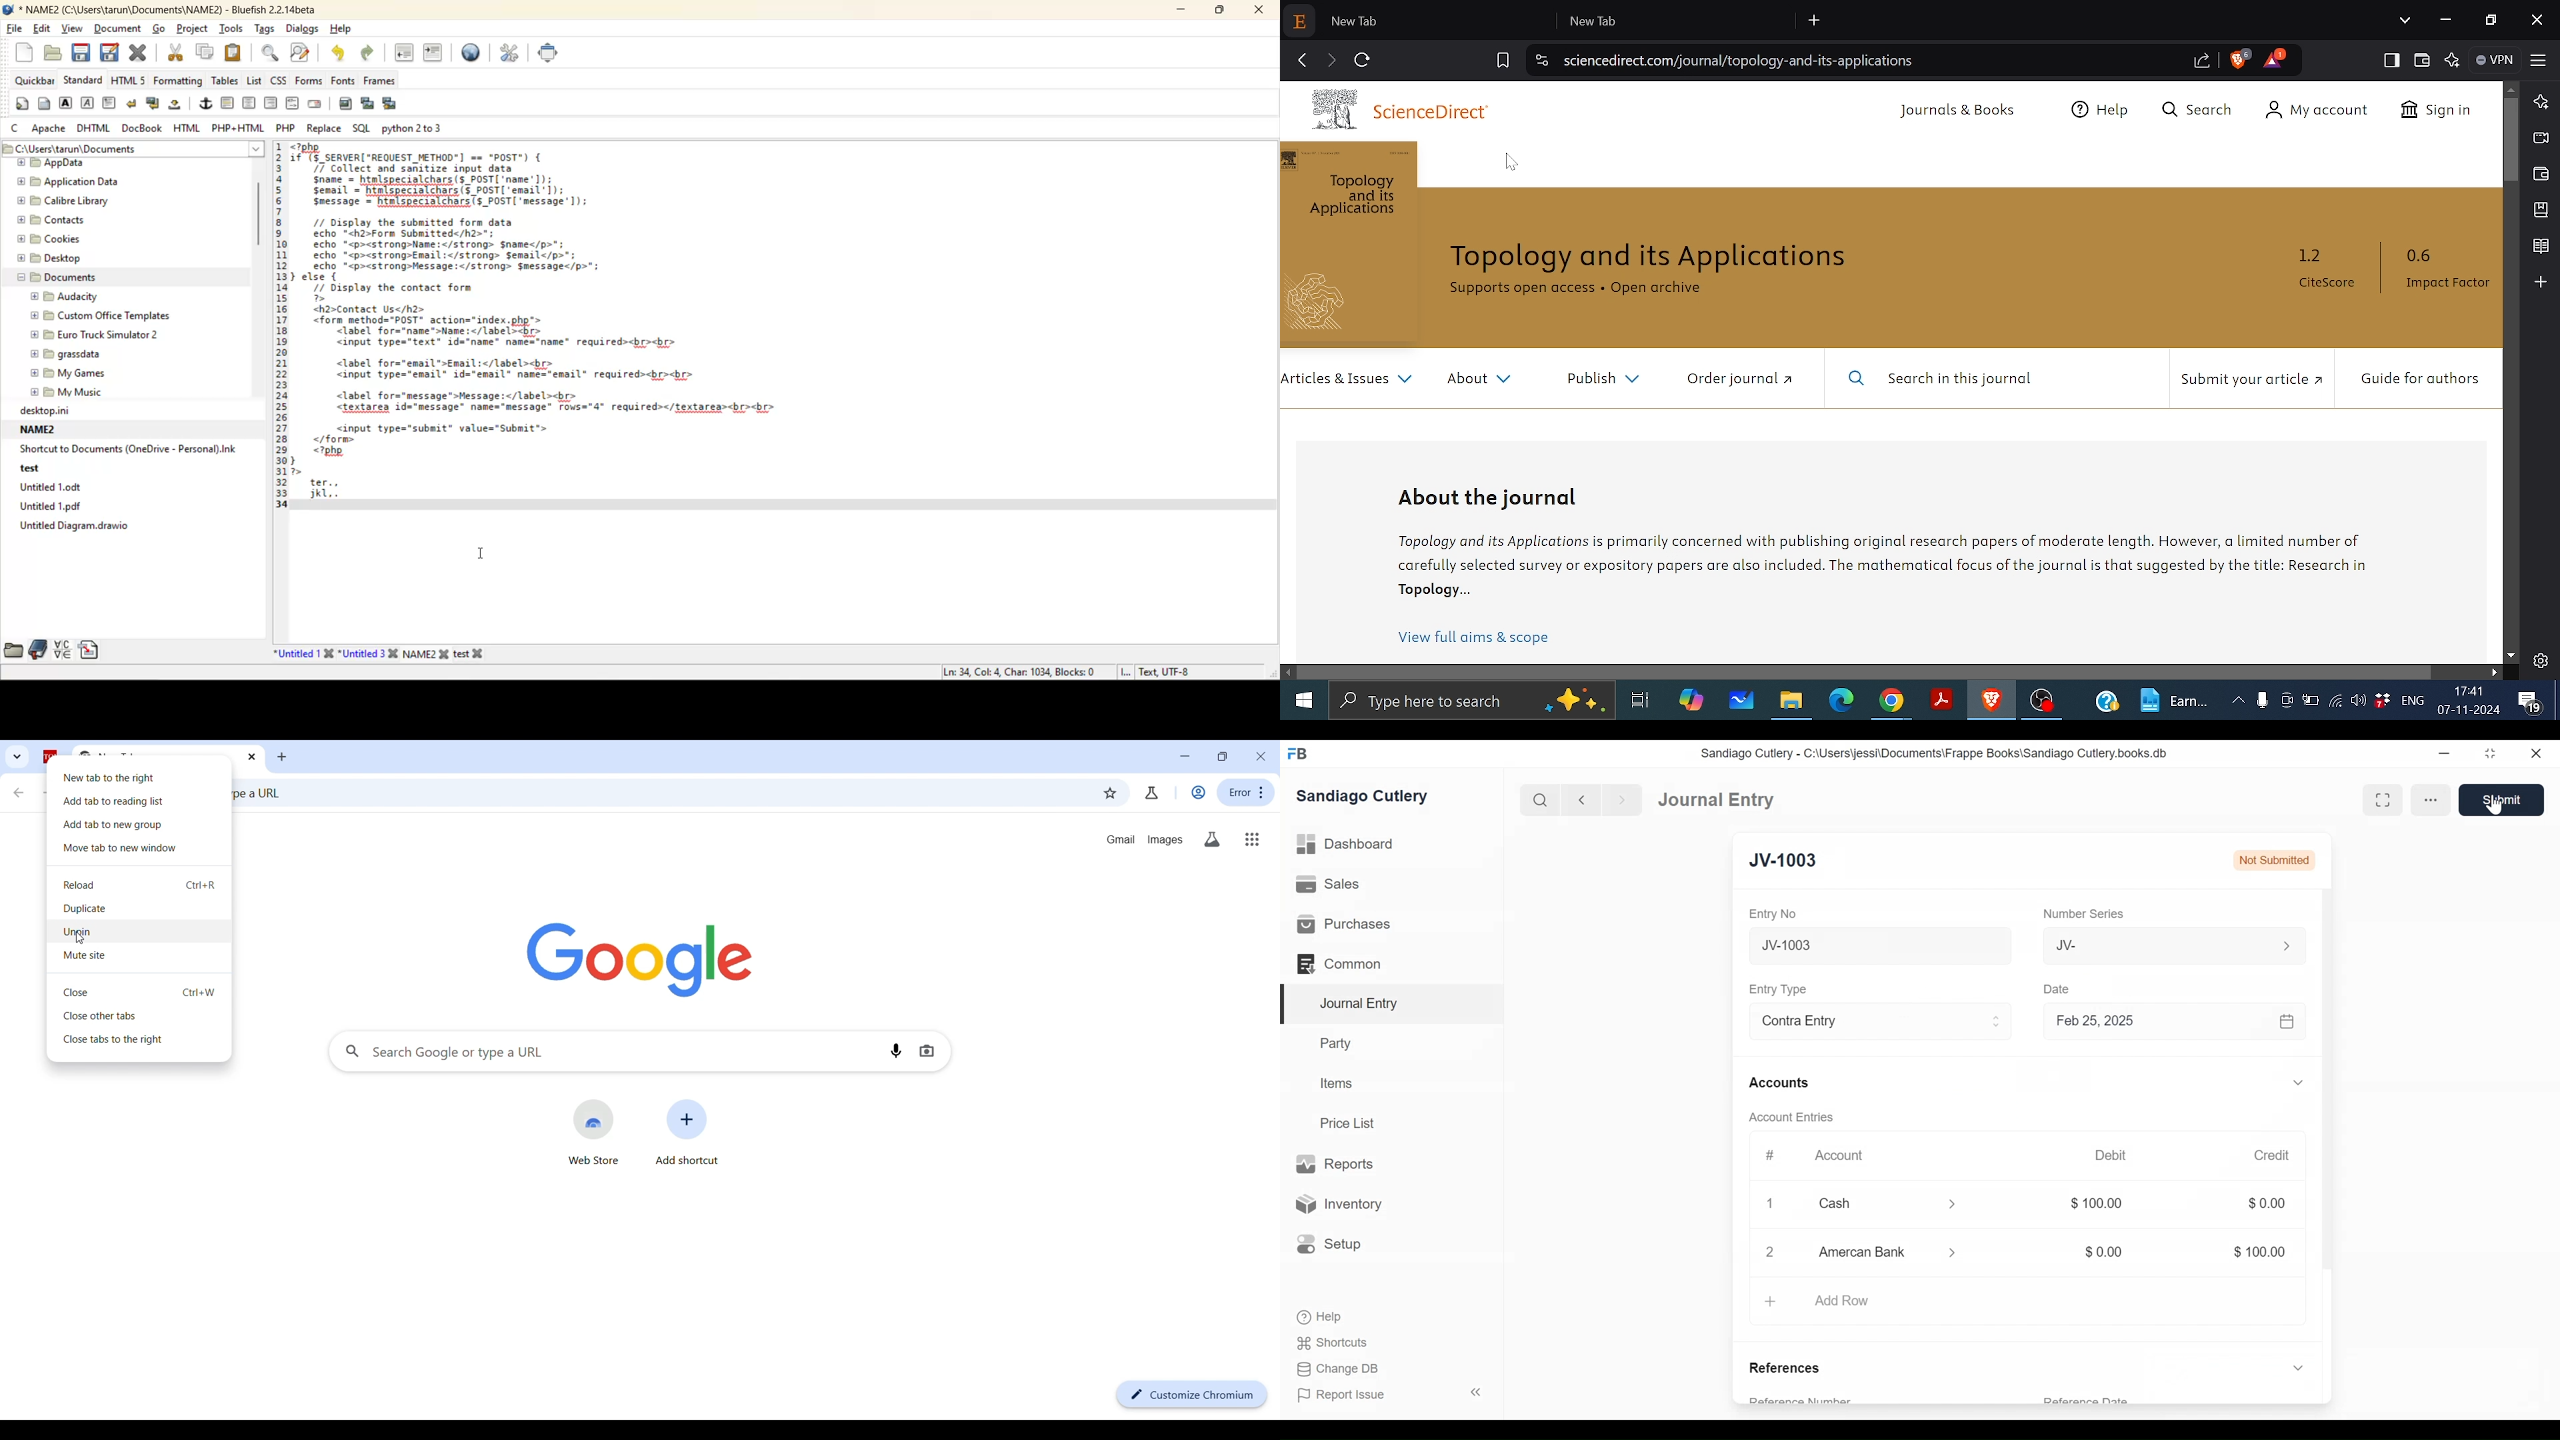 This screenshot has height=1456, width=2576. Describe the element at coordinates (1326, 302) in the screenshot. I see `` at that location.